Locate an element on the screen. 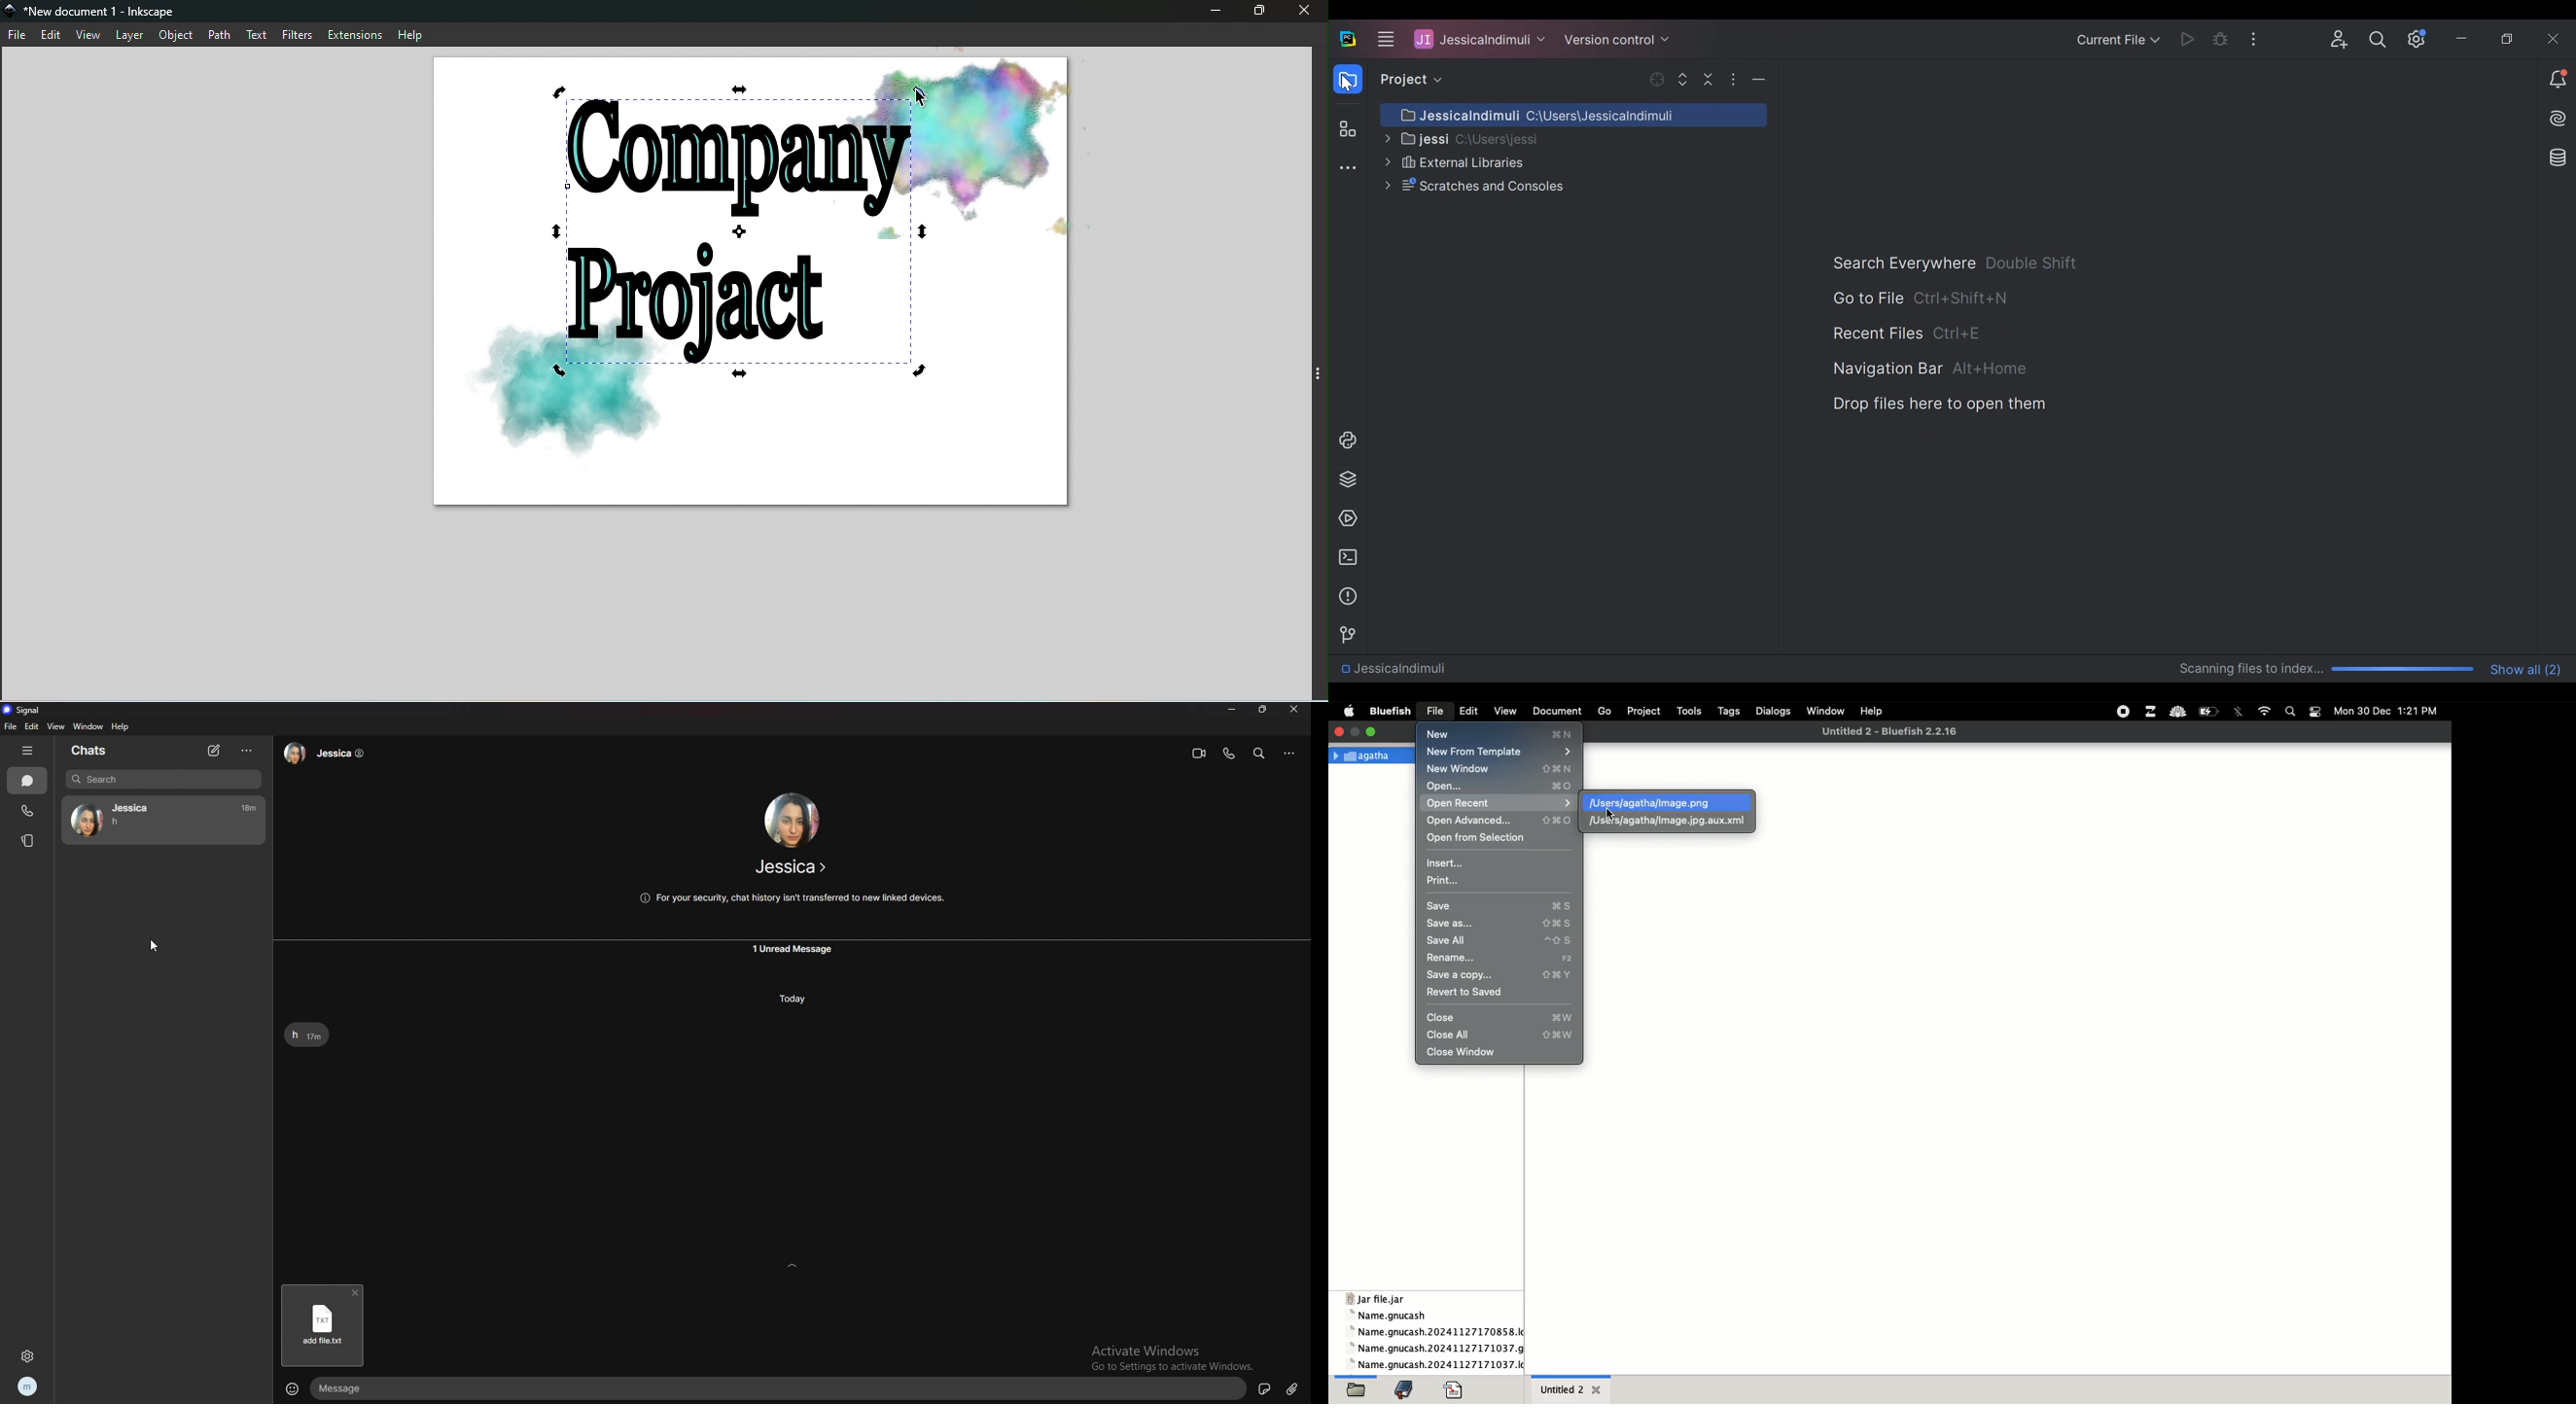 The height and width of the screenshot is (1428, 2576). resize is located at coordinates (1263, 709).